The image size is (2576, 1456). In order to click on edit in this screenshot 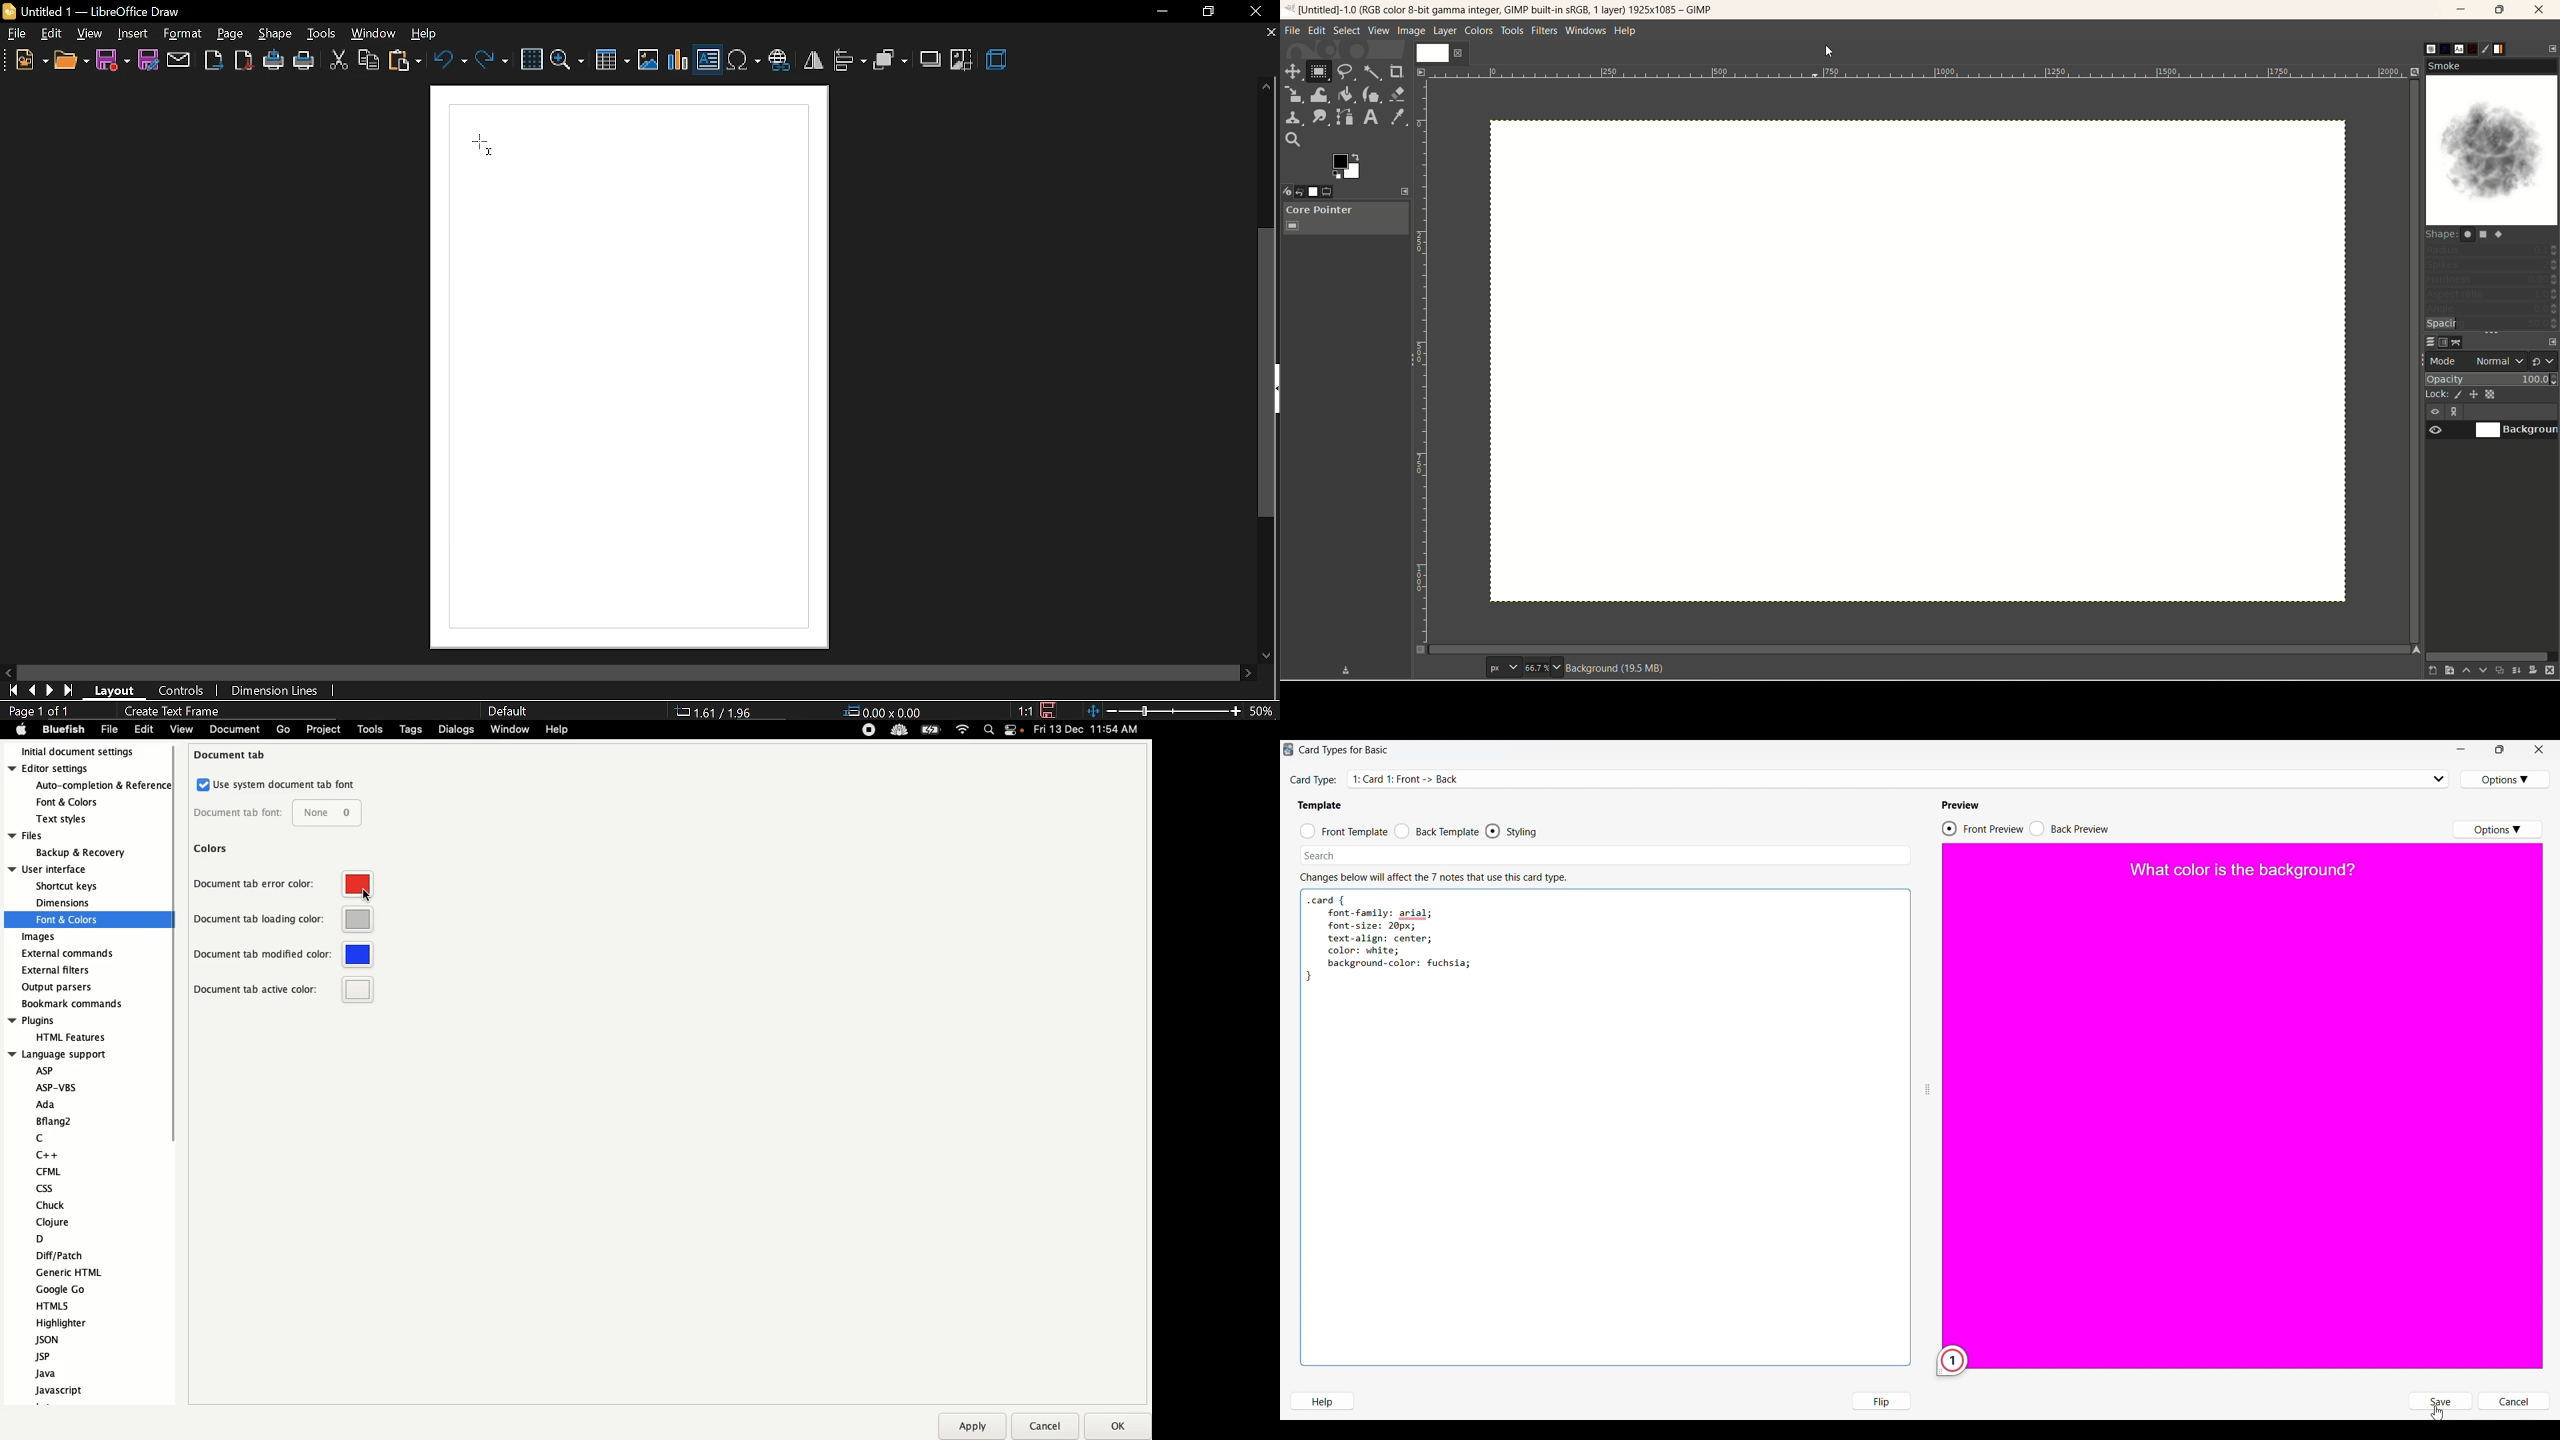, I will do `click(53, 35)`.